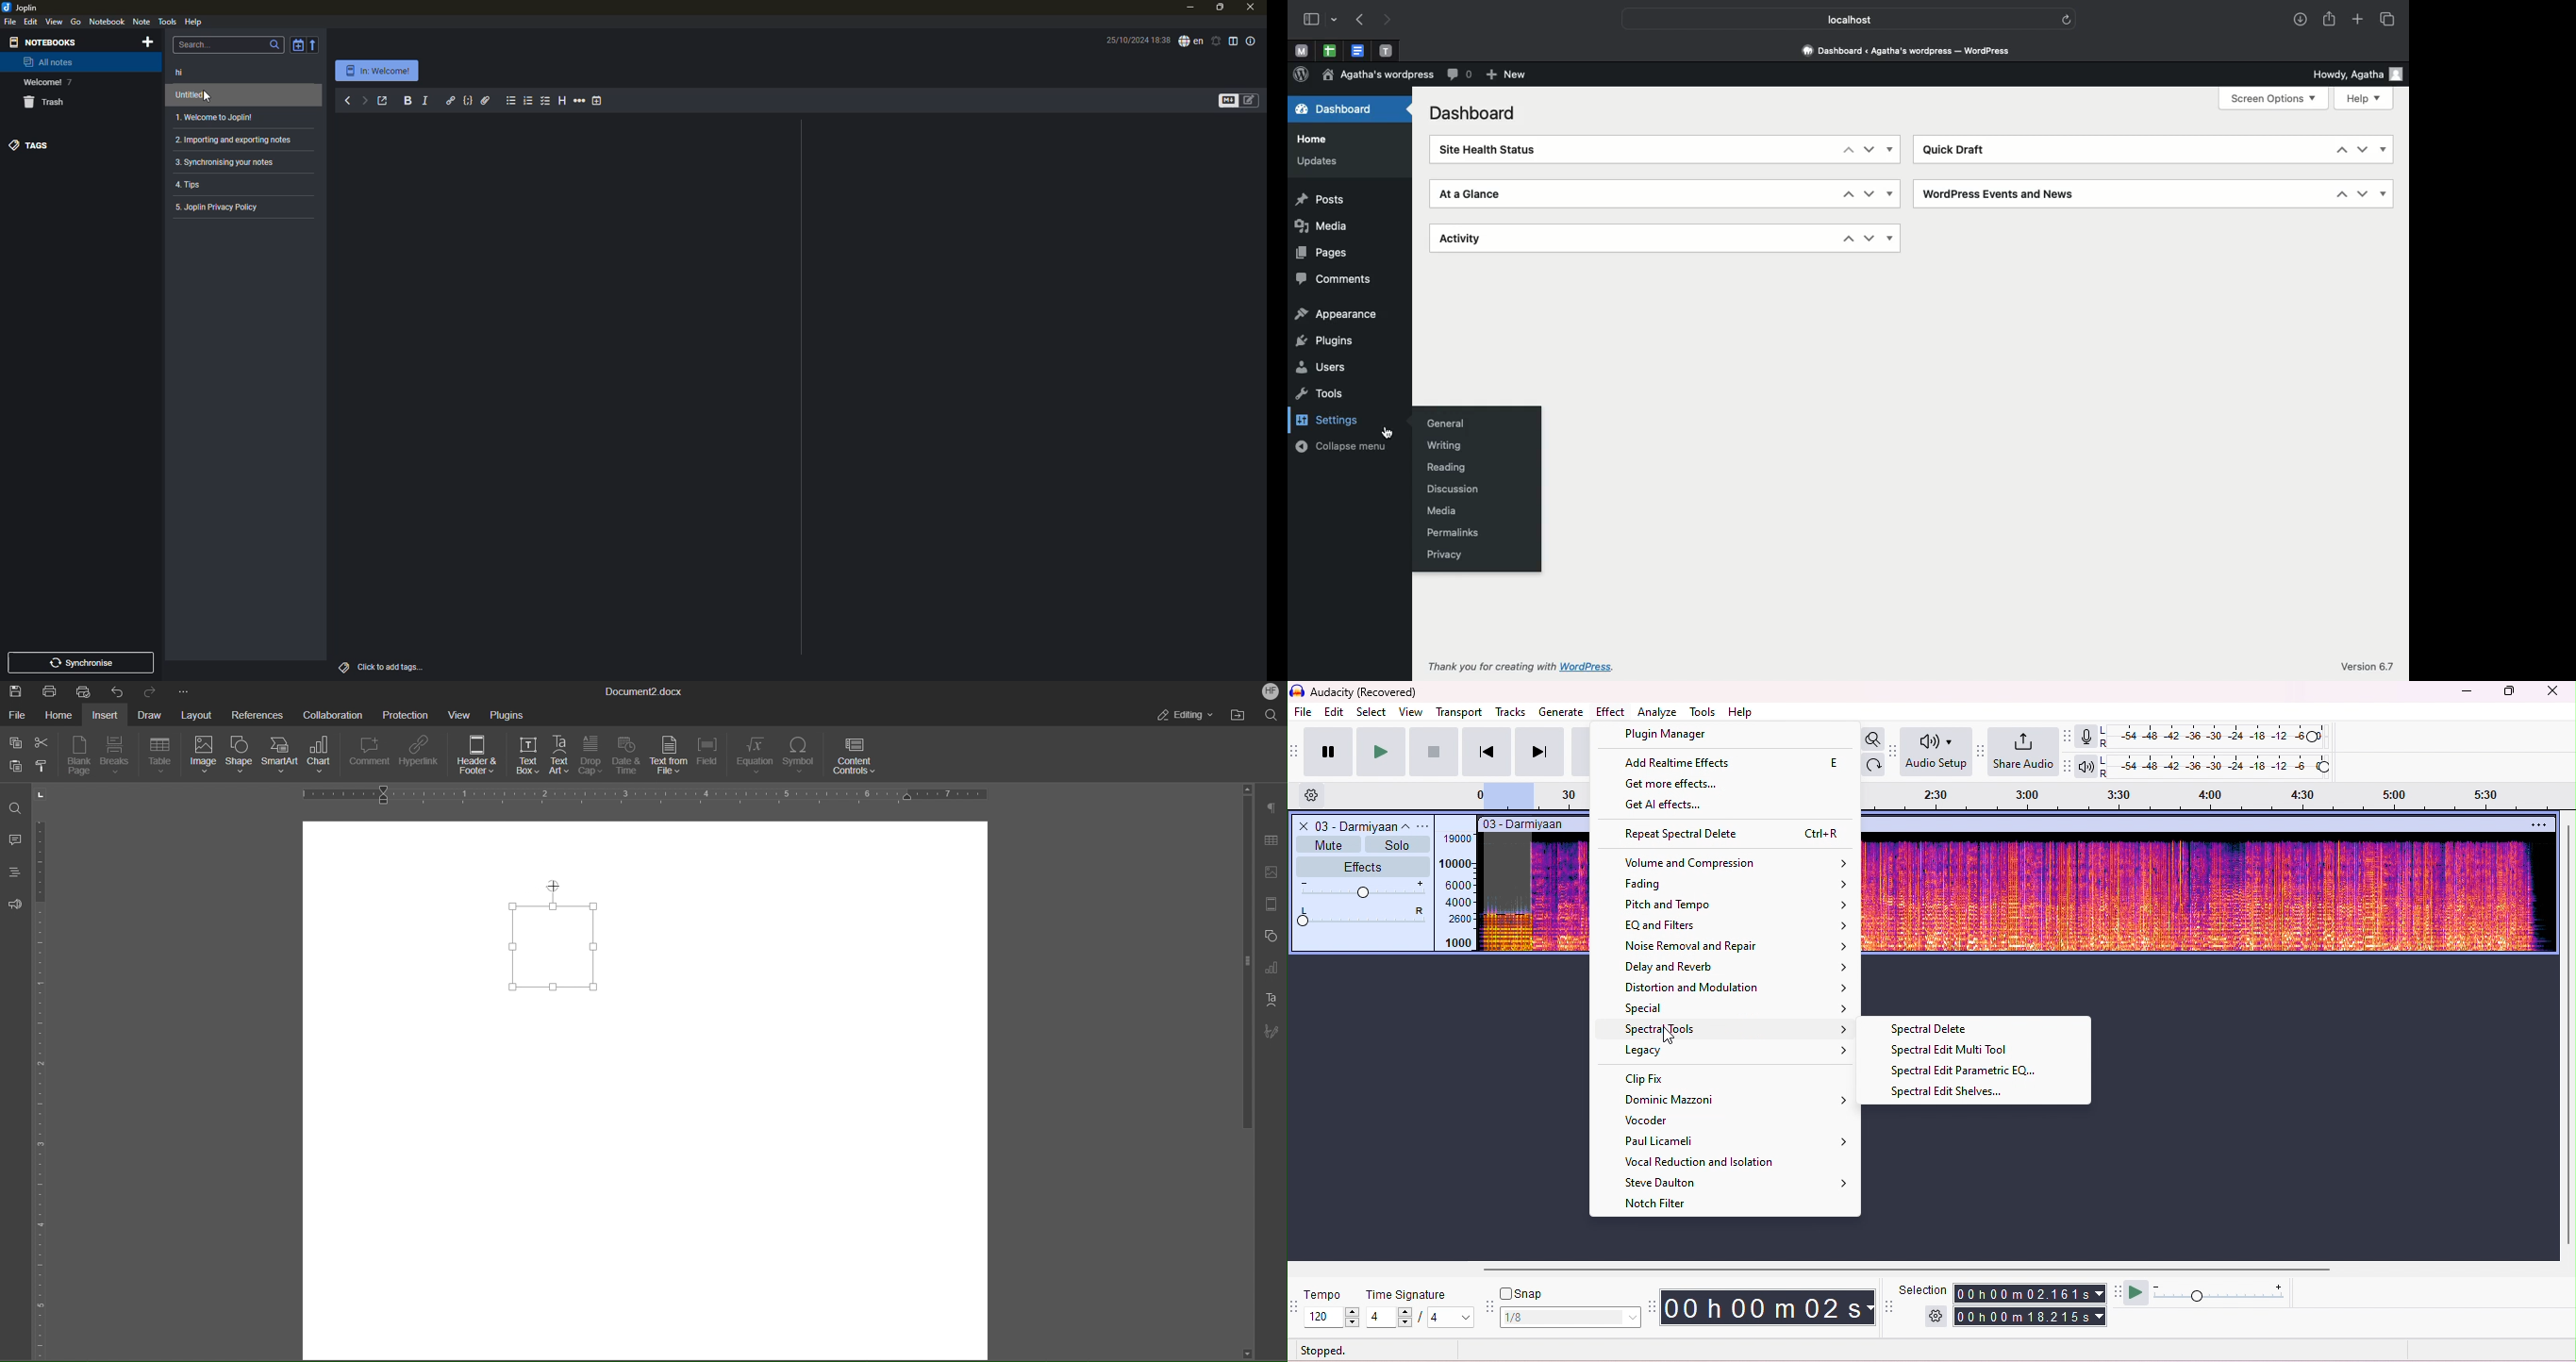  I want to click on 5. Joplin Privacy Policy, so click(220, 210).